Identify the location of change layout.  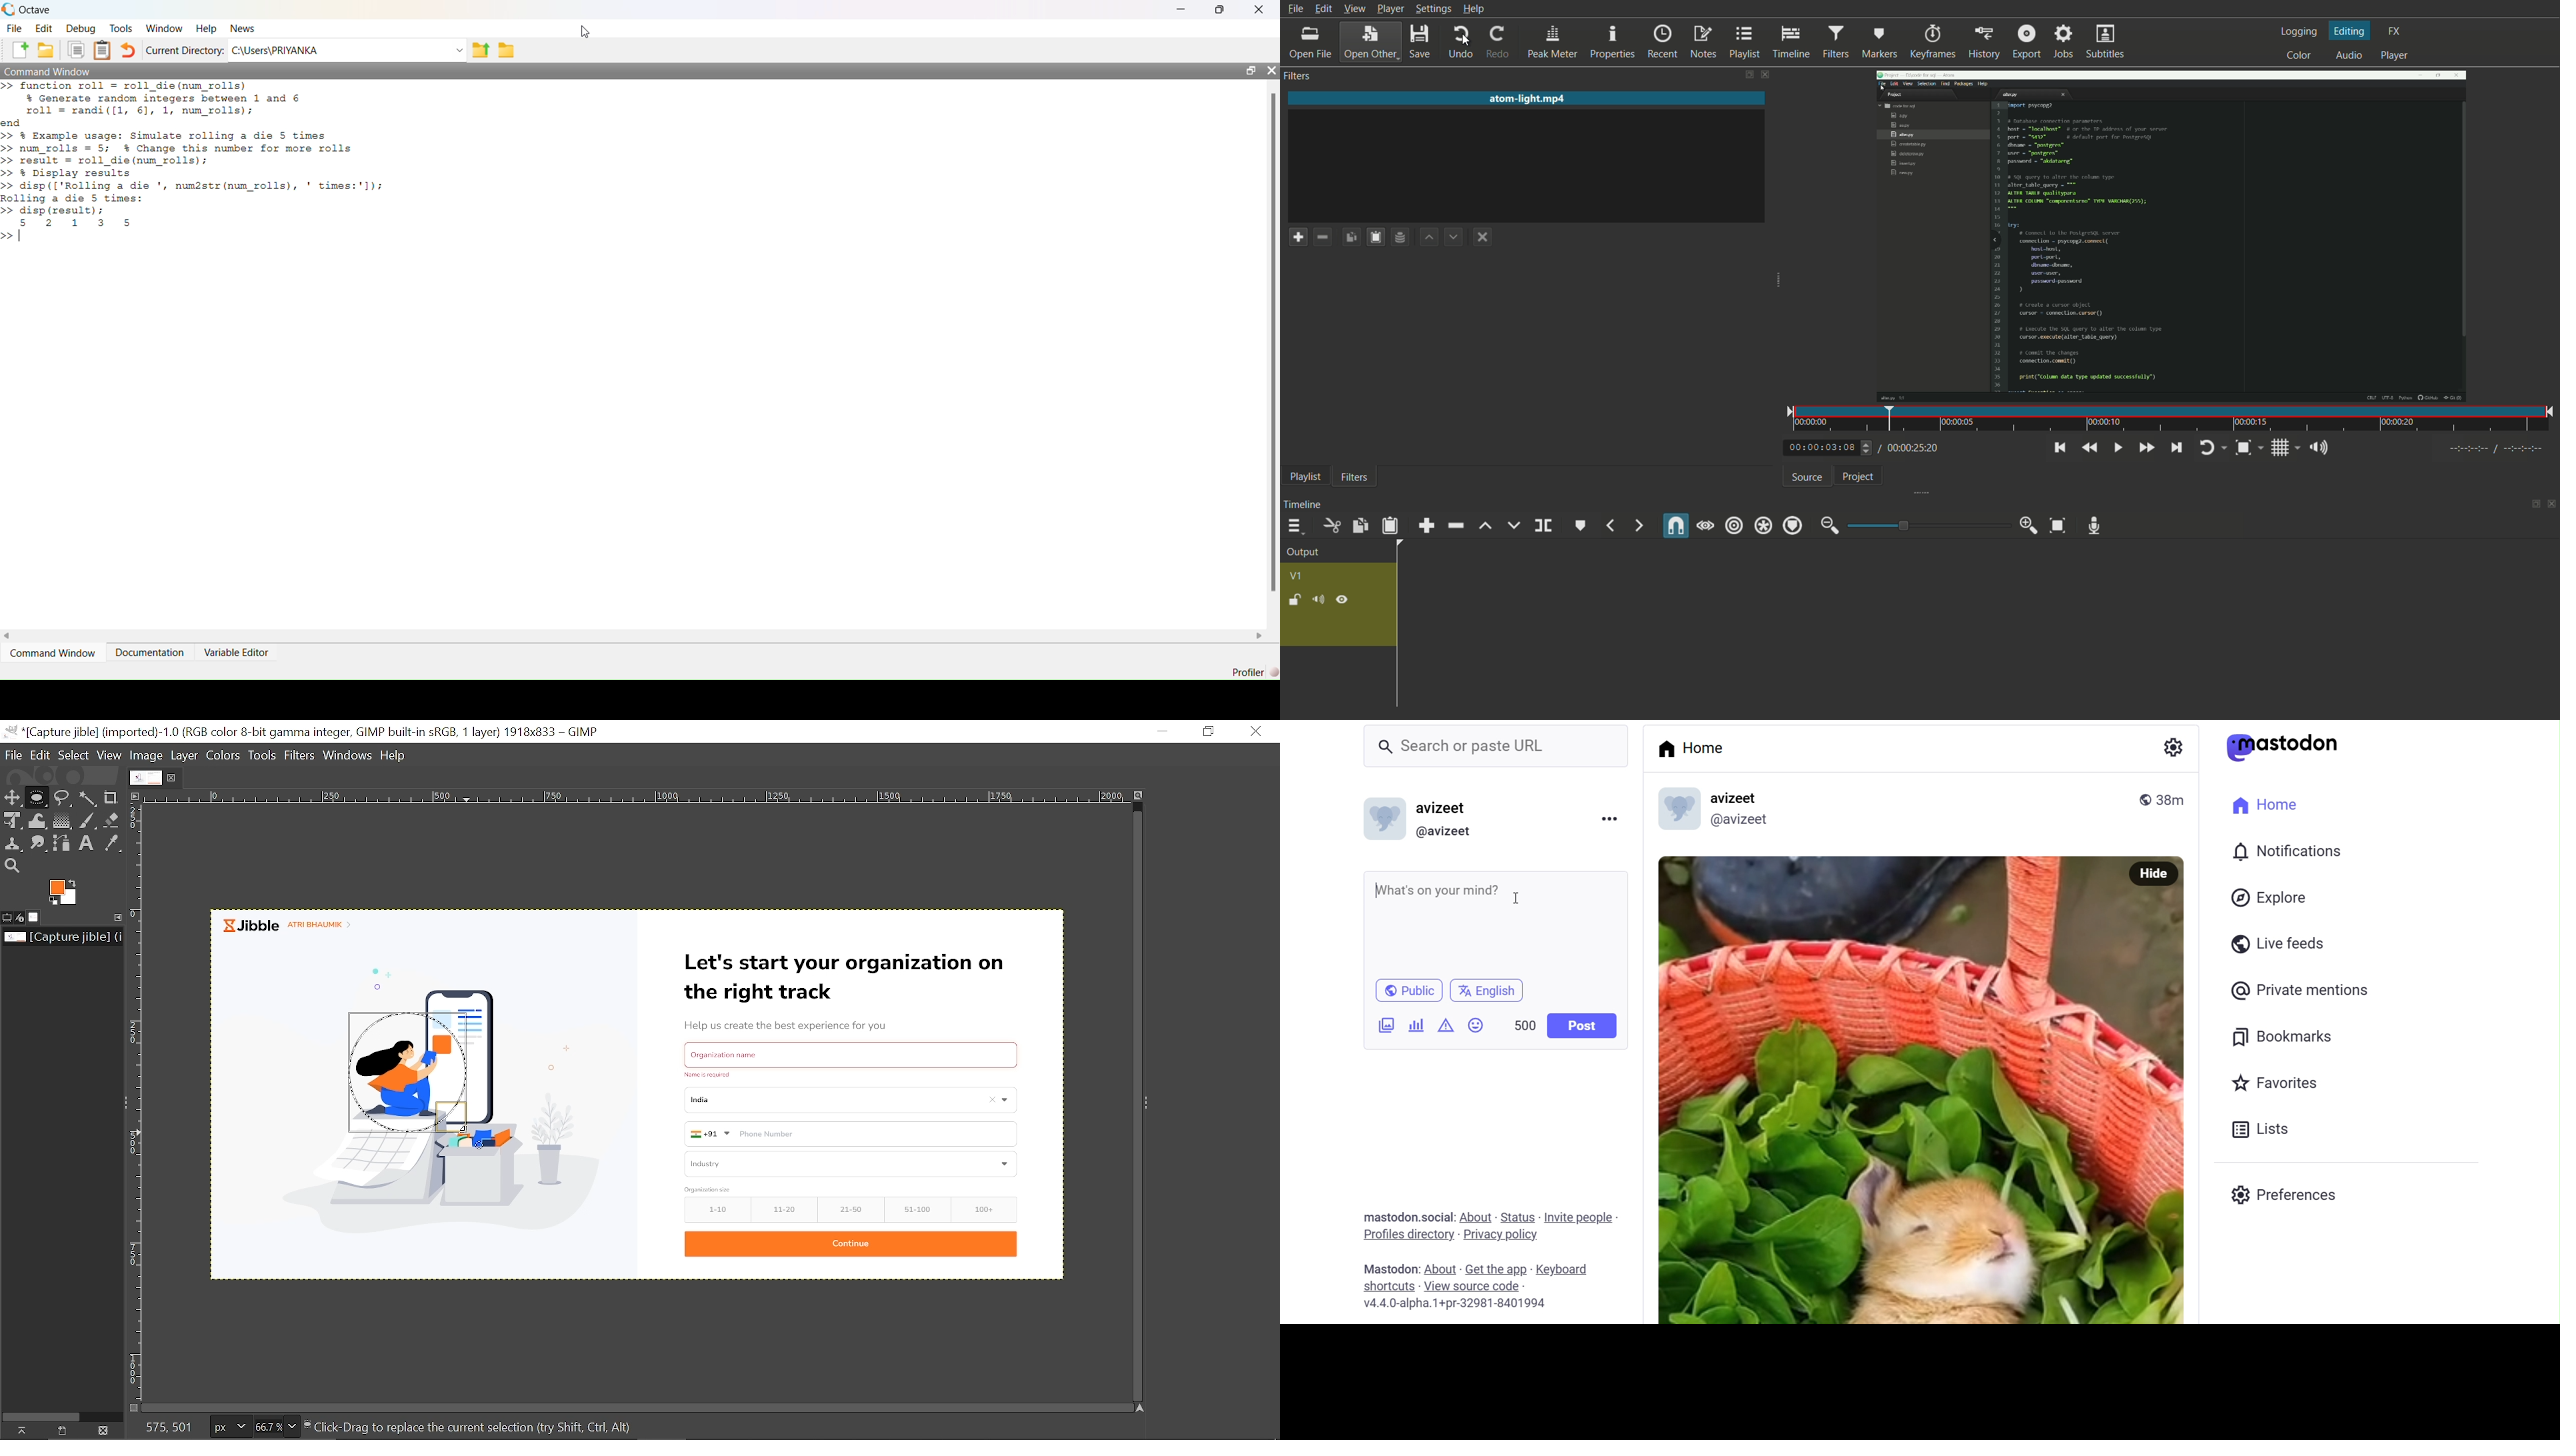
(1747, 71).